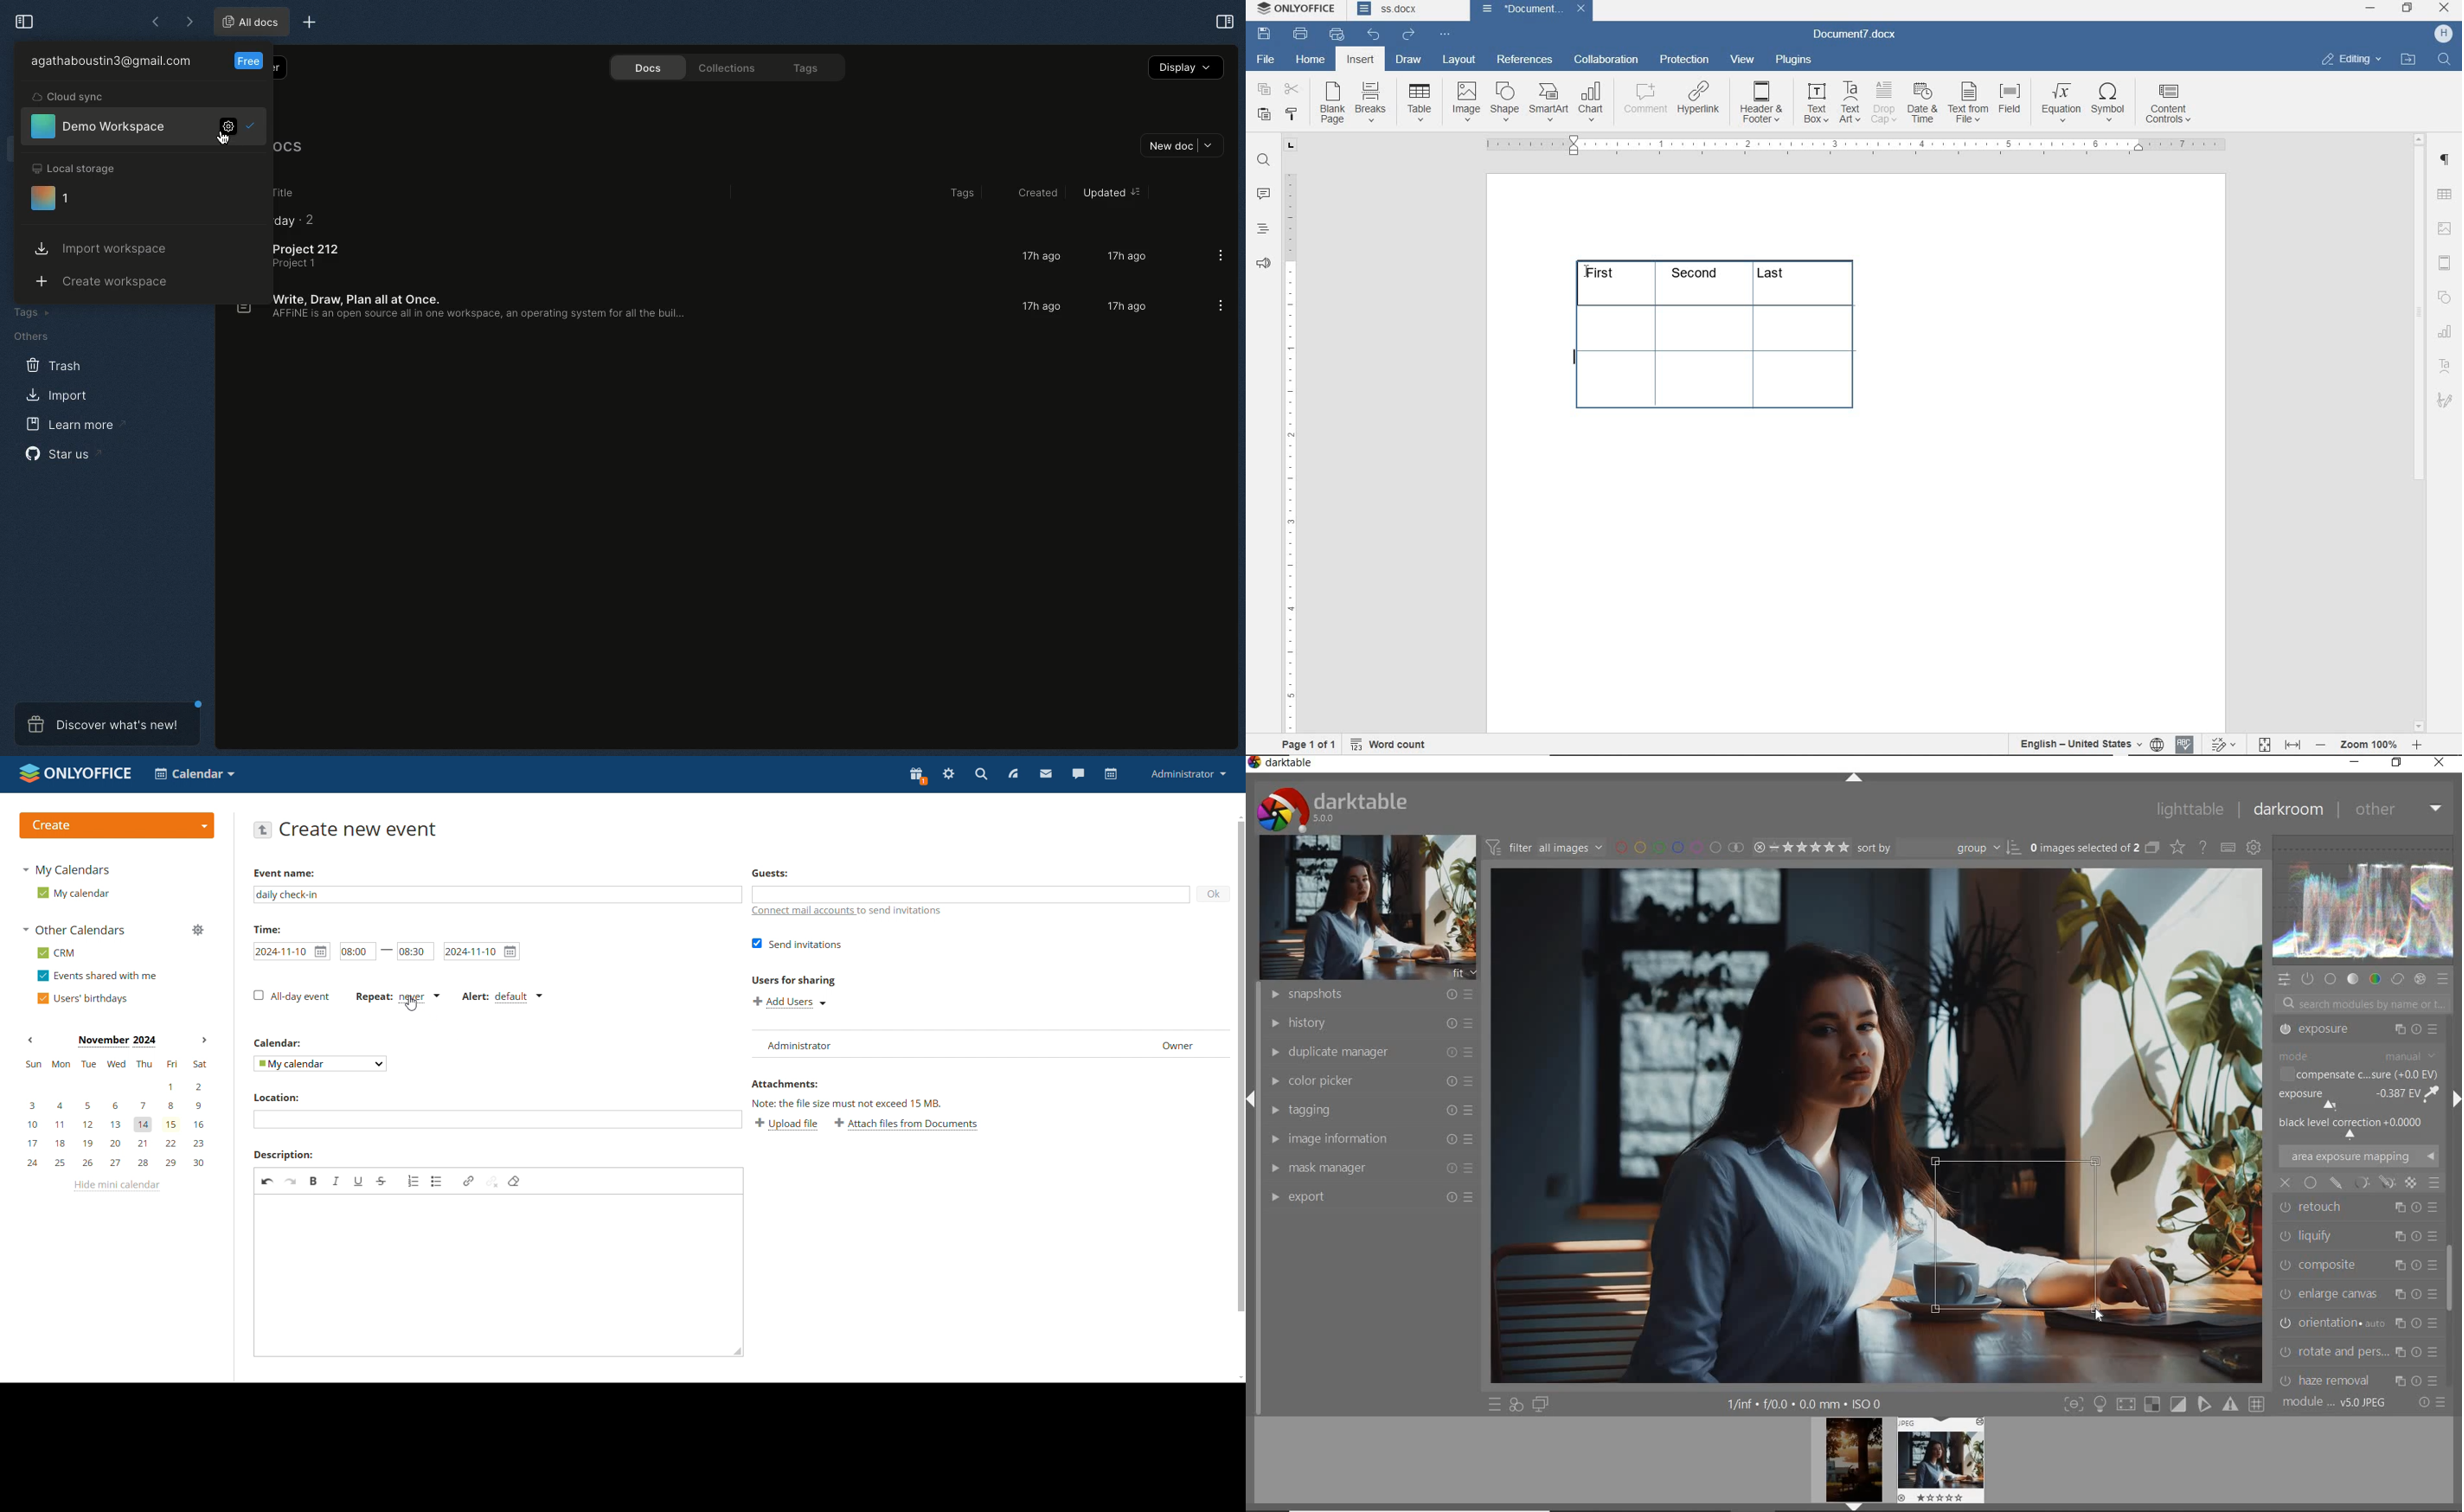  Describe the element at coordinates (1793, 59) in the screenshot. I see `plugins` at that location.